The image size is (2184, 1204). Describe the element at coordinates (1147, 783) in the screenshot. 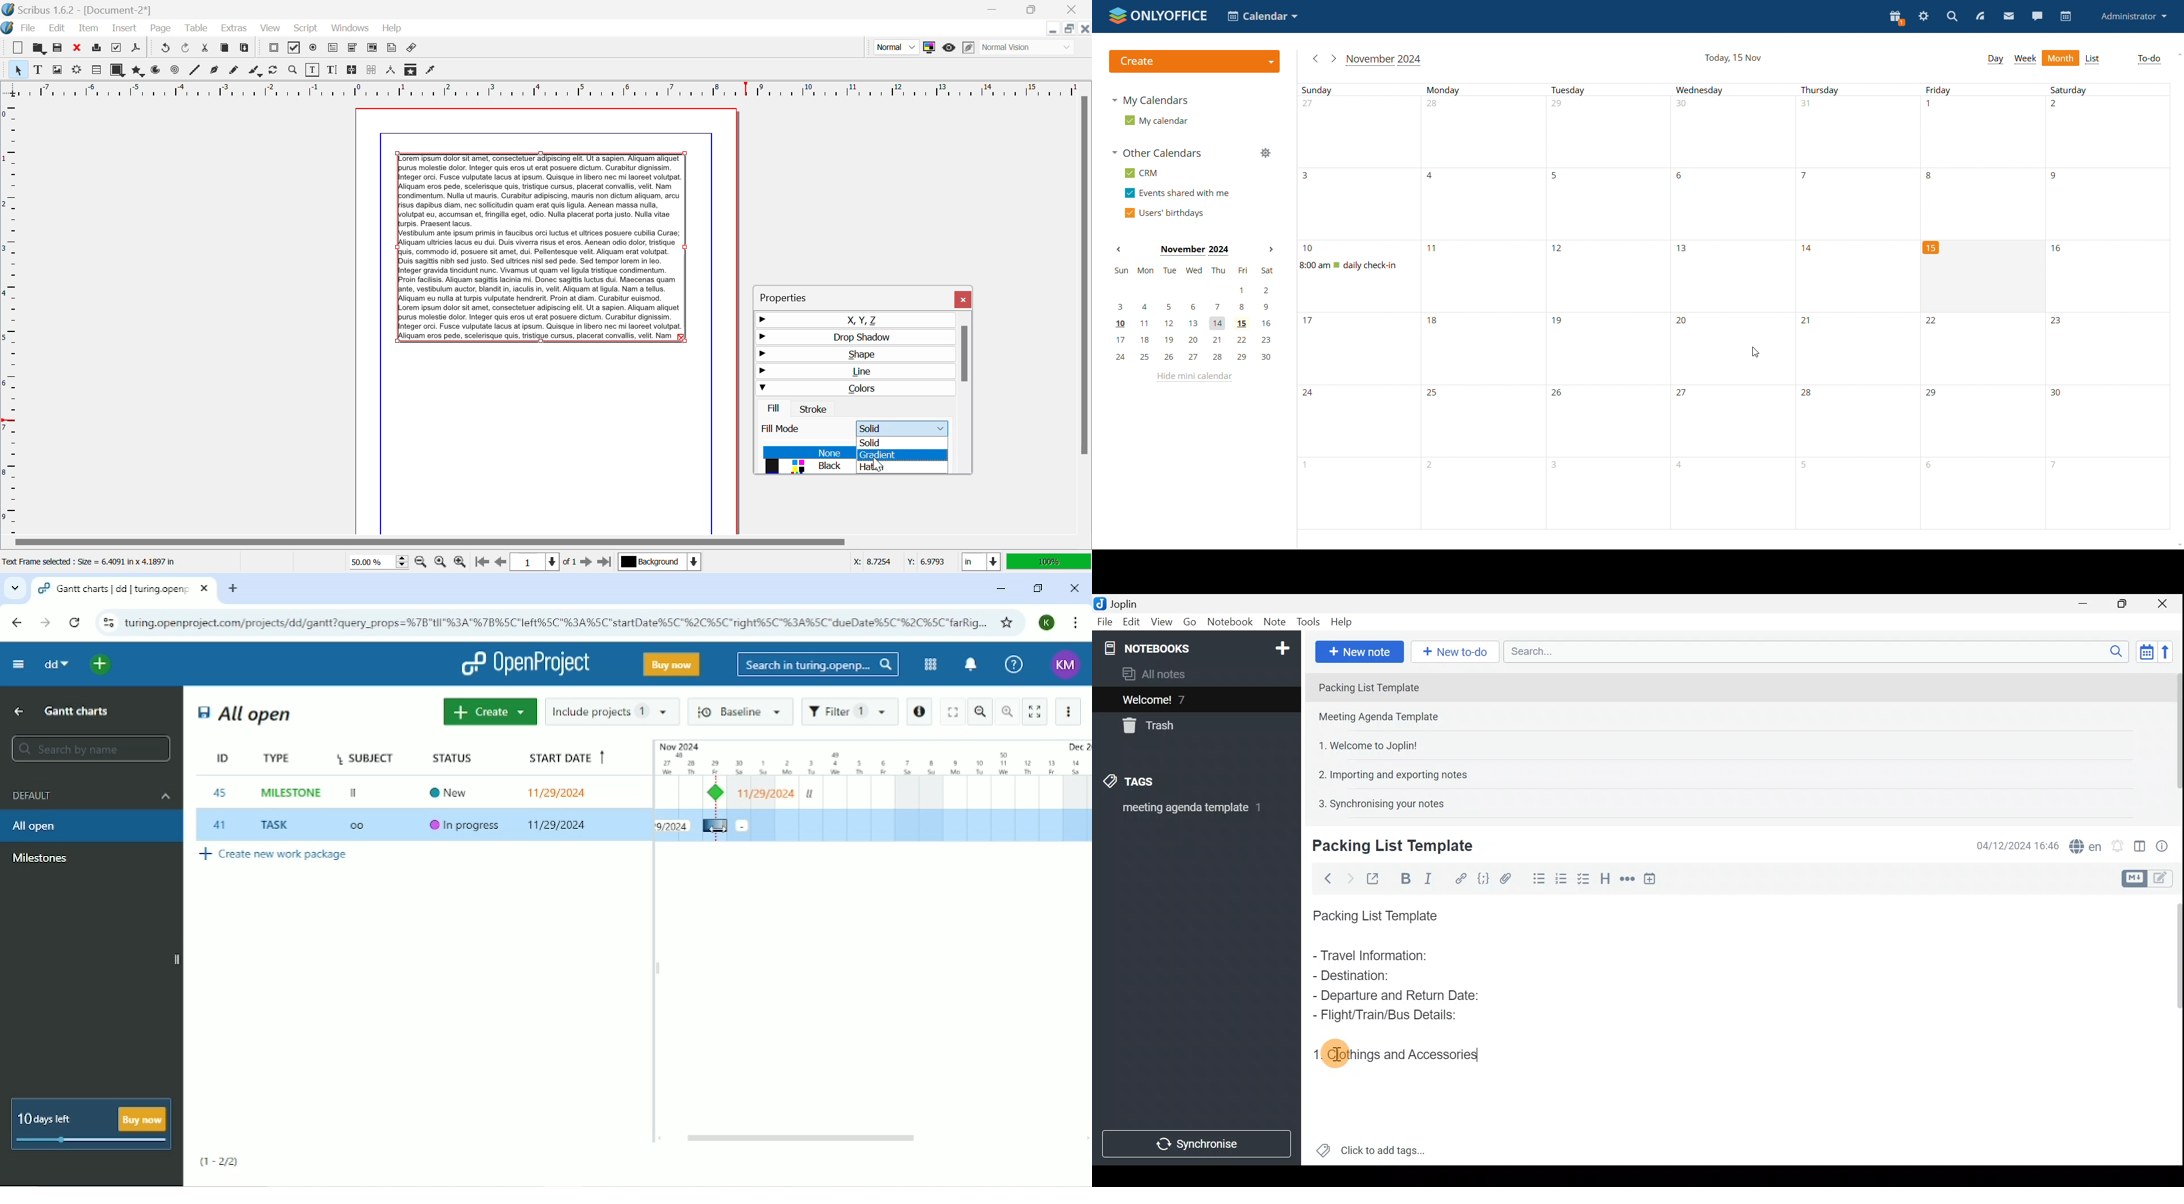

I see `Tags` at that location.